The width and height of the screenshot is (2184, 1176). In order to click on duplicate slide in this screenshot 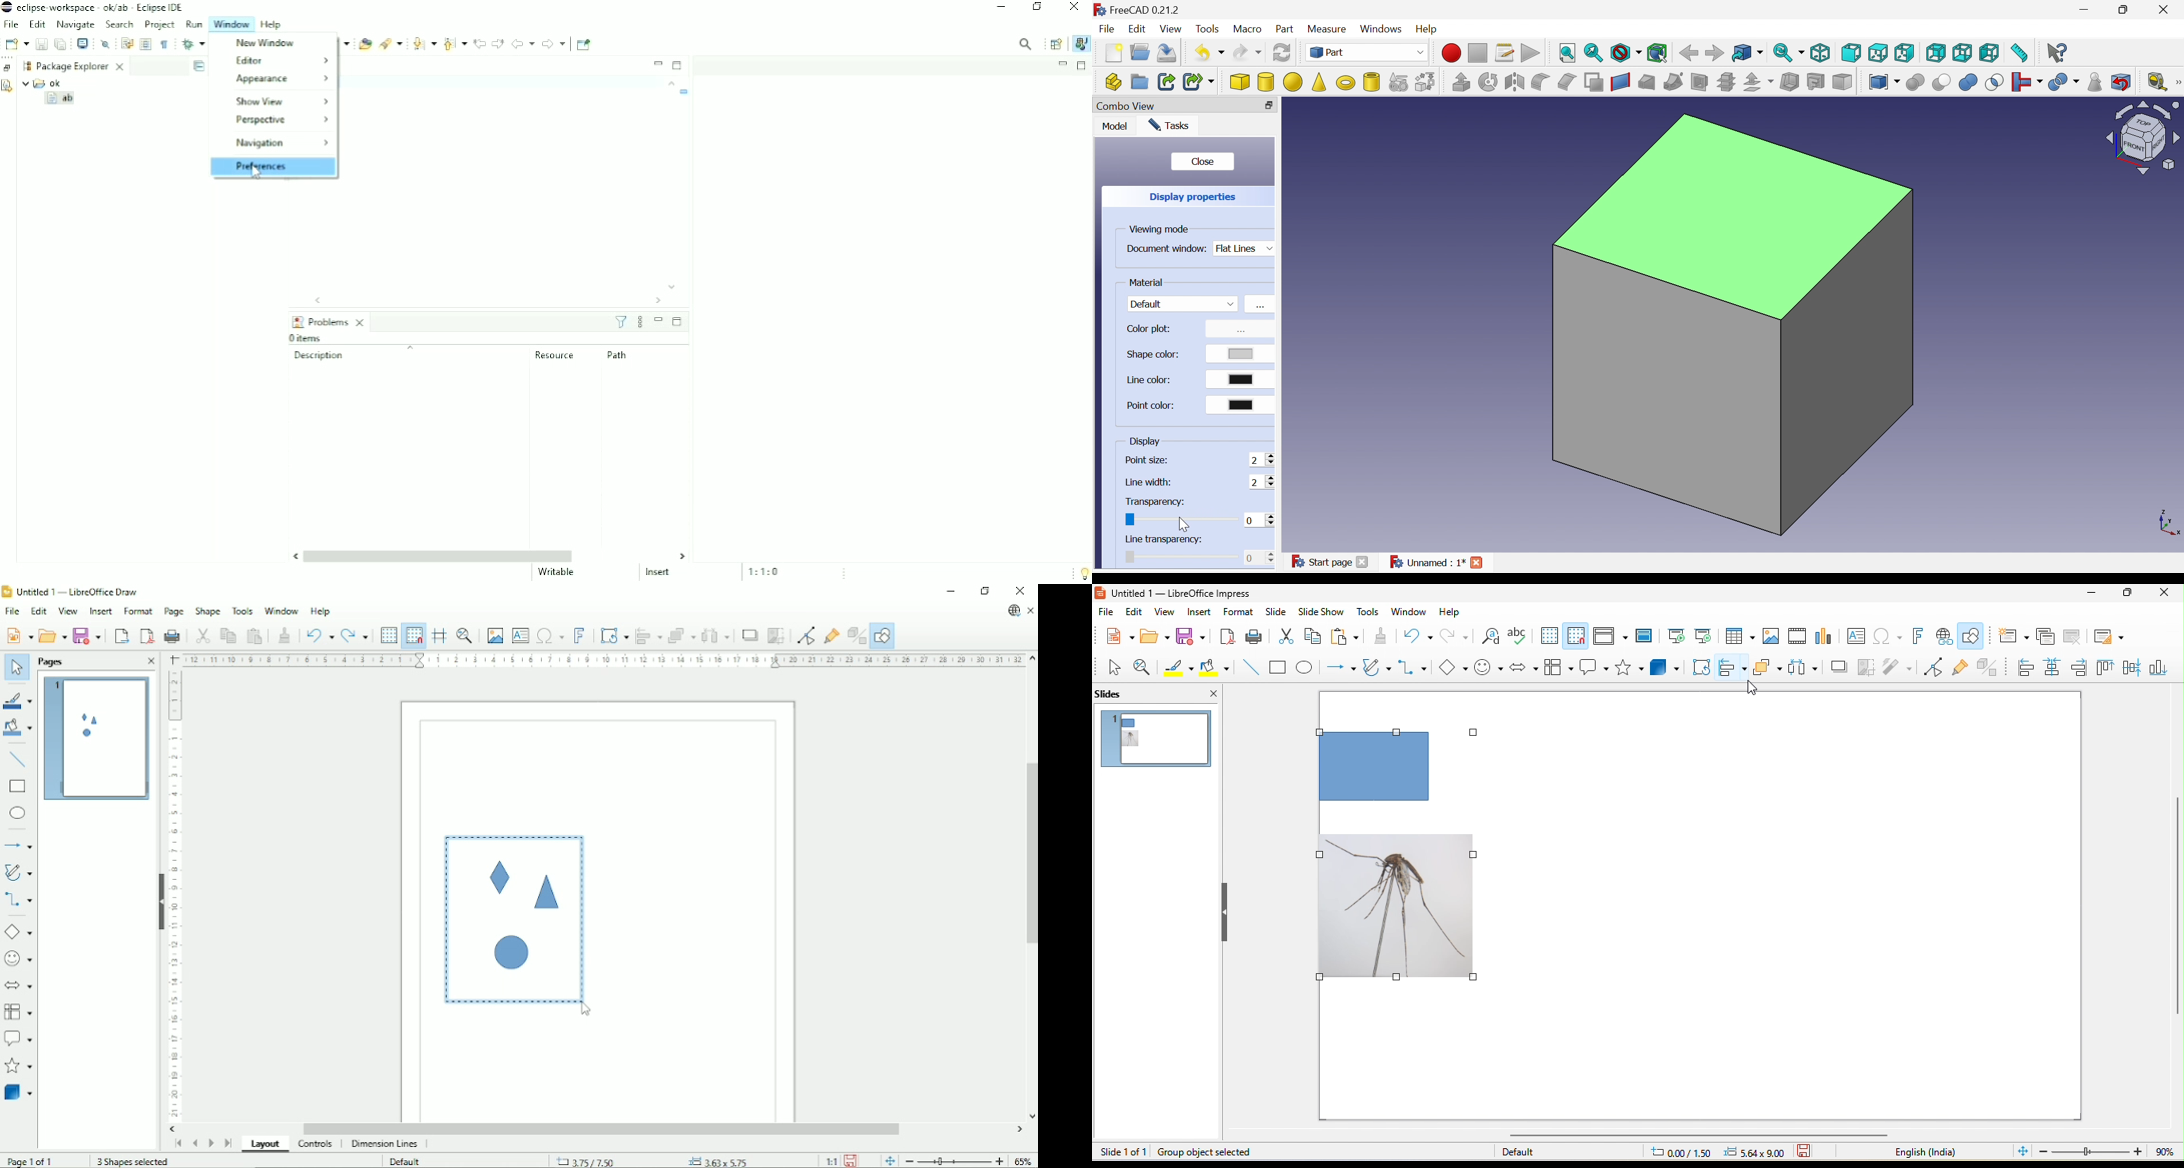, I will do `click(2039, 637)`.